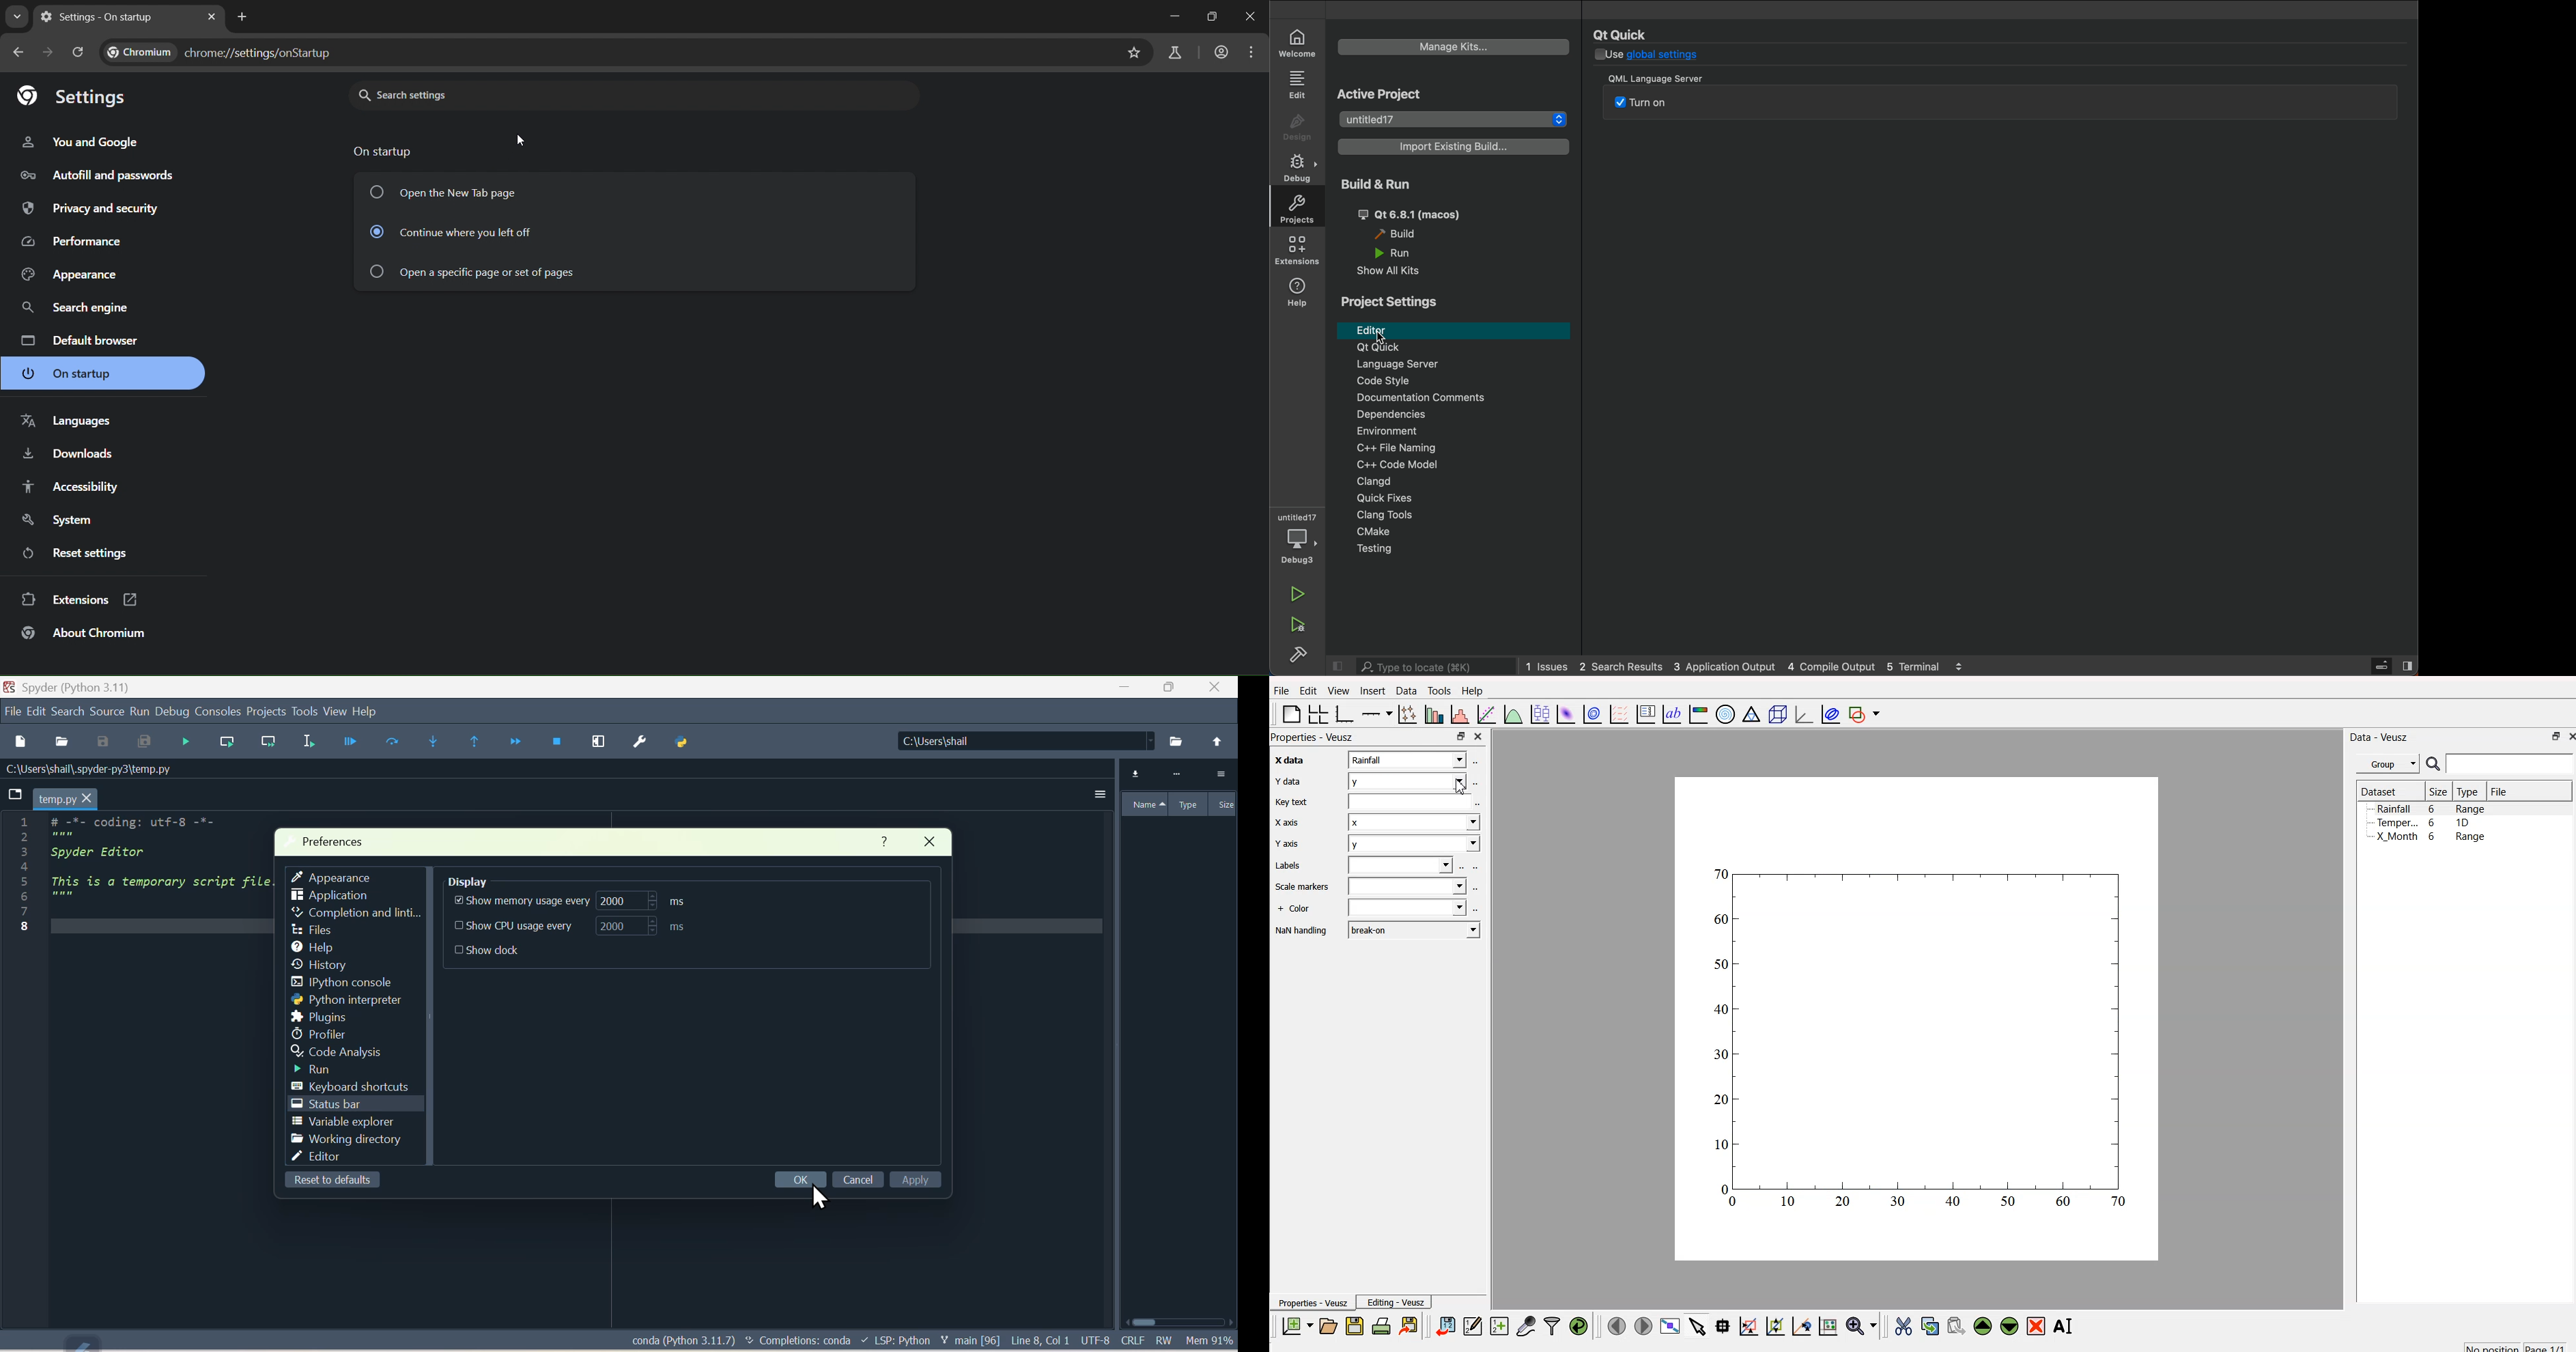 This screenshot has width=2576, height=1372. I want to click on compile output, so click(1833, 665).